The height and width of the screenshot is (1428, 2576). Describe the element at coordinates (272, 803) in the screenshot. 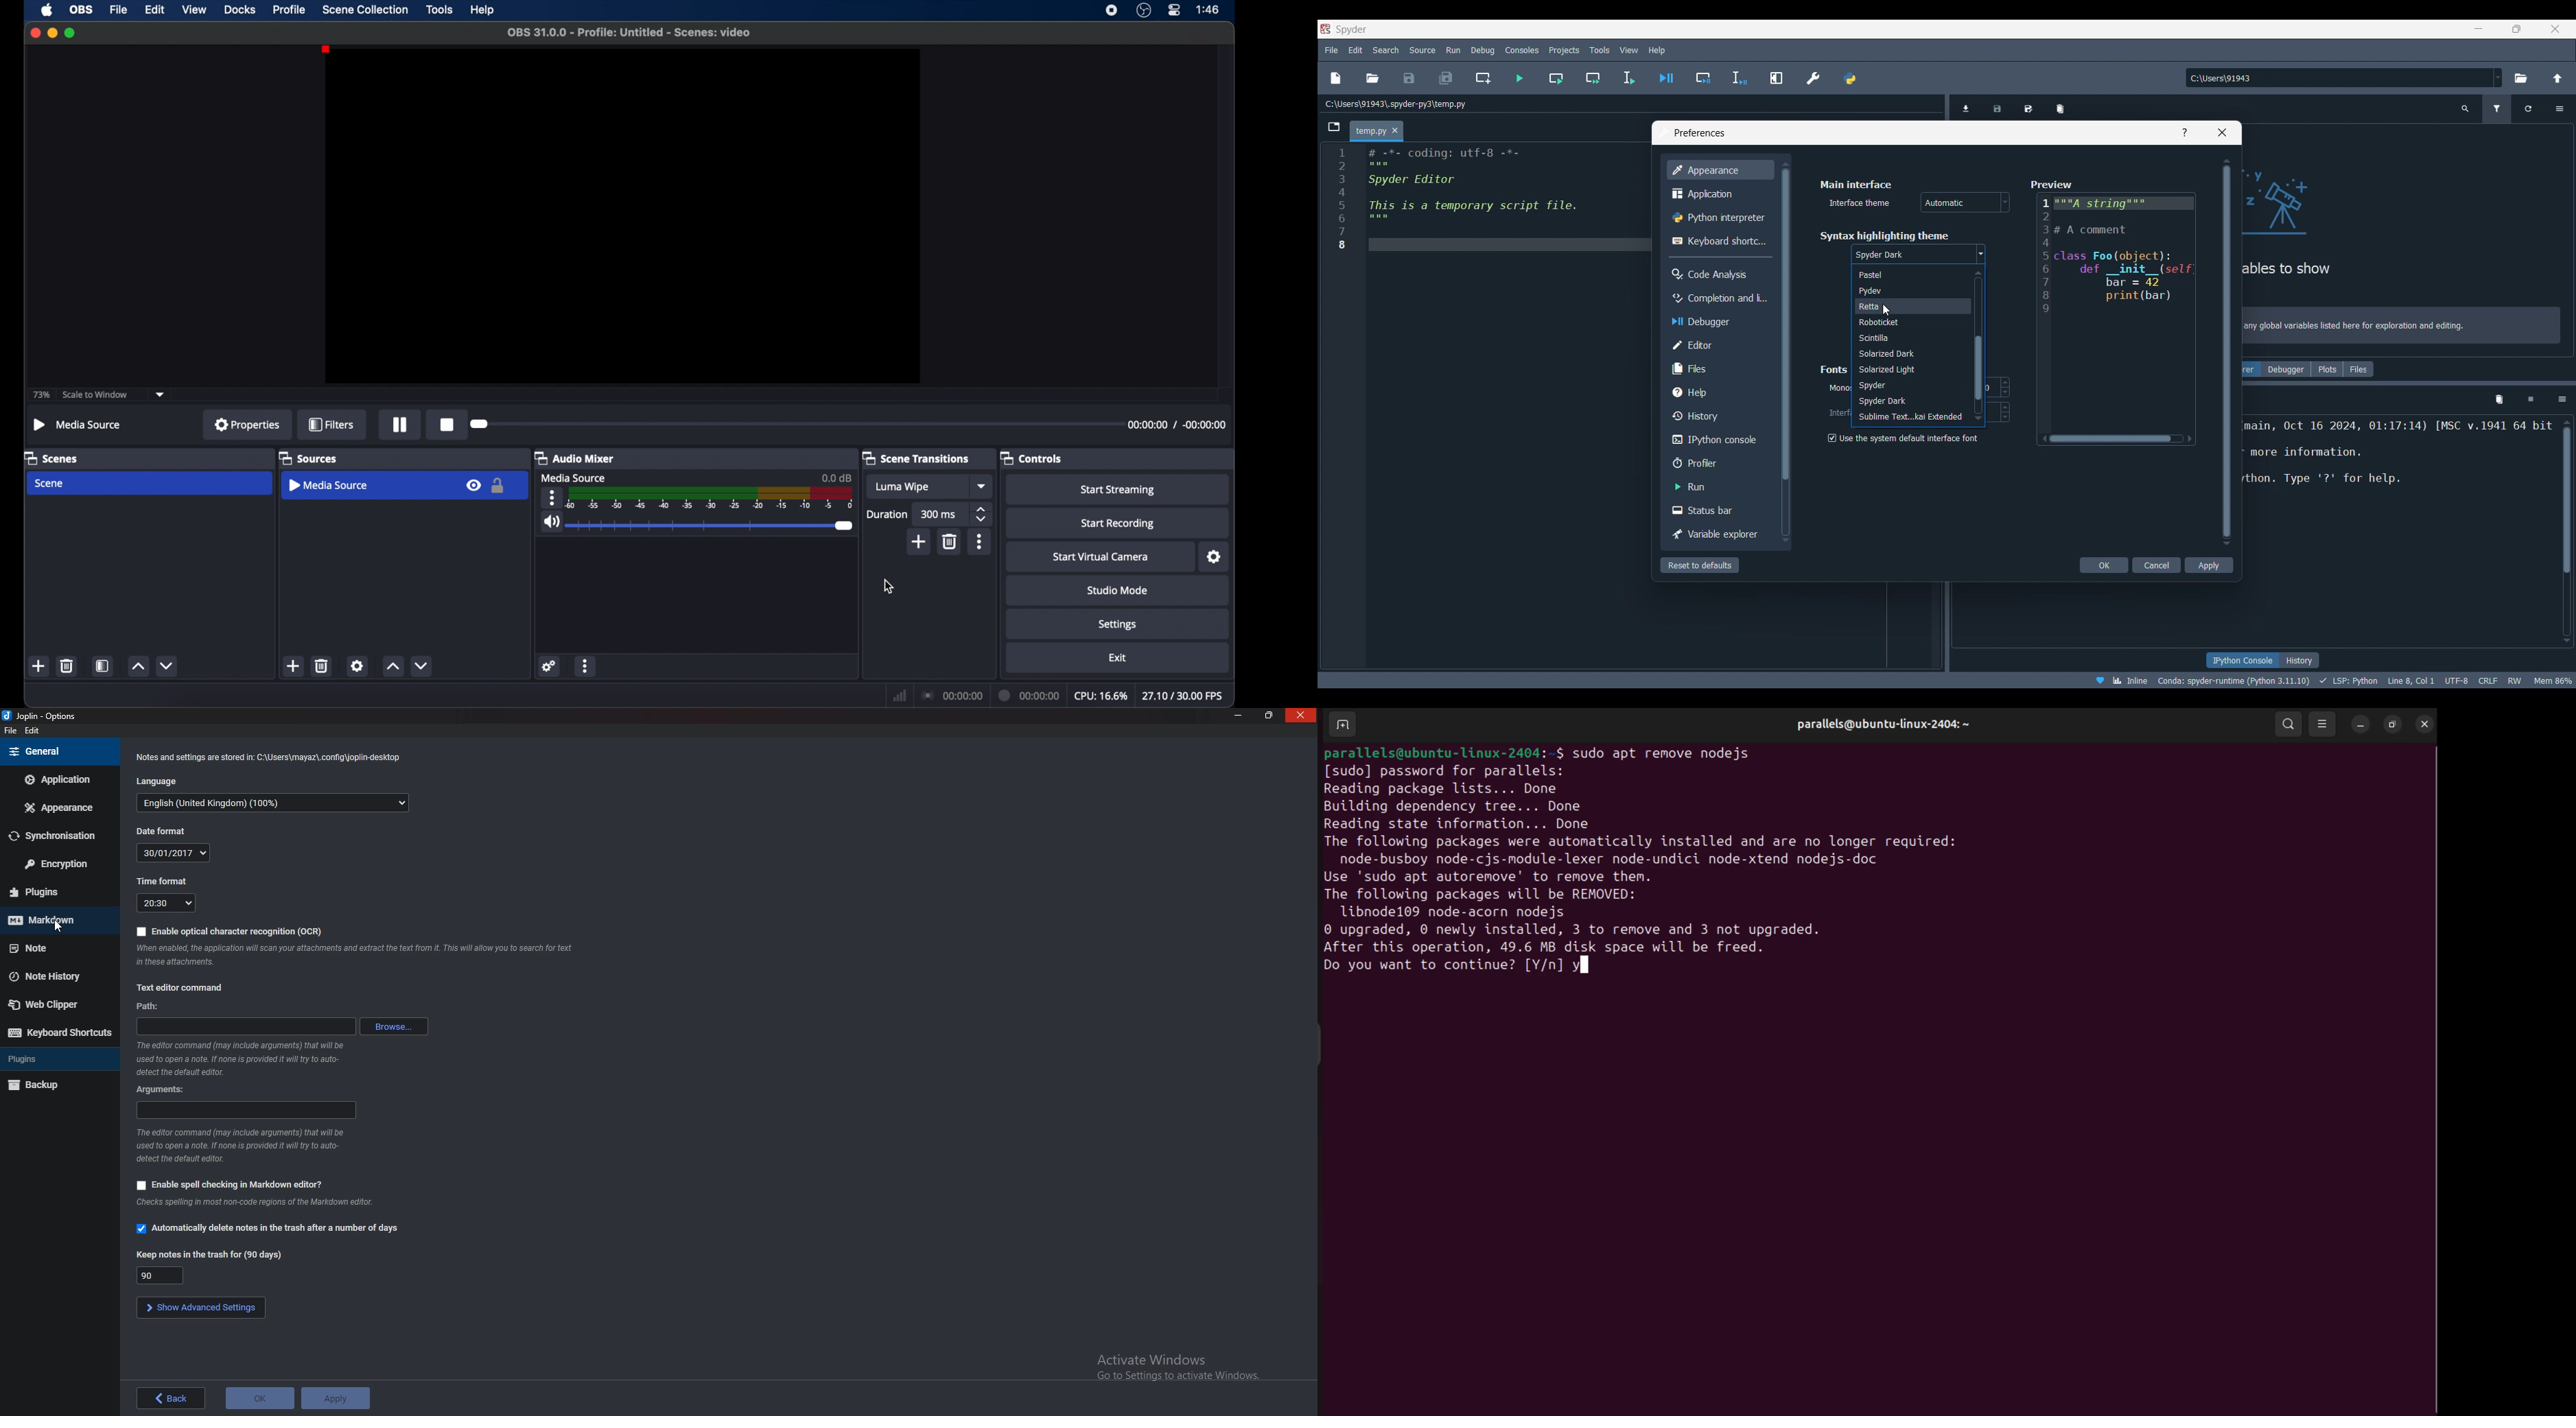

I see `English(United Kingdom) (100%)` at that location.